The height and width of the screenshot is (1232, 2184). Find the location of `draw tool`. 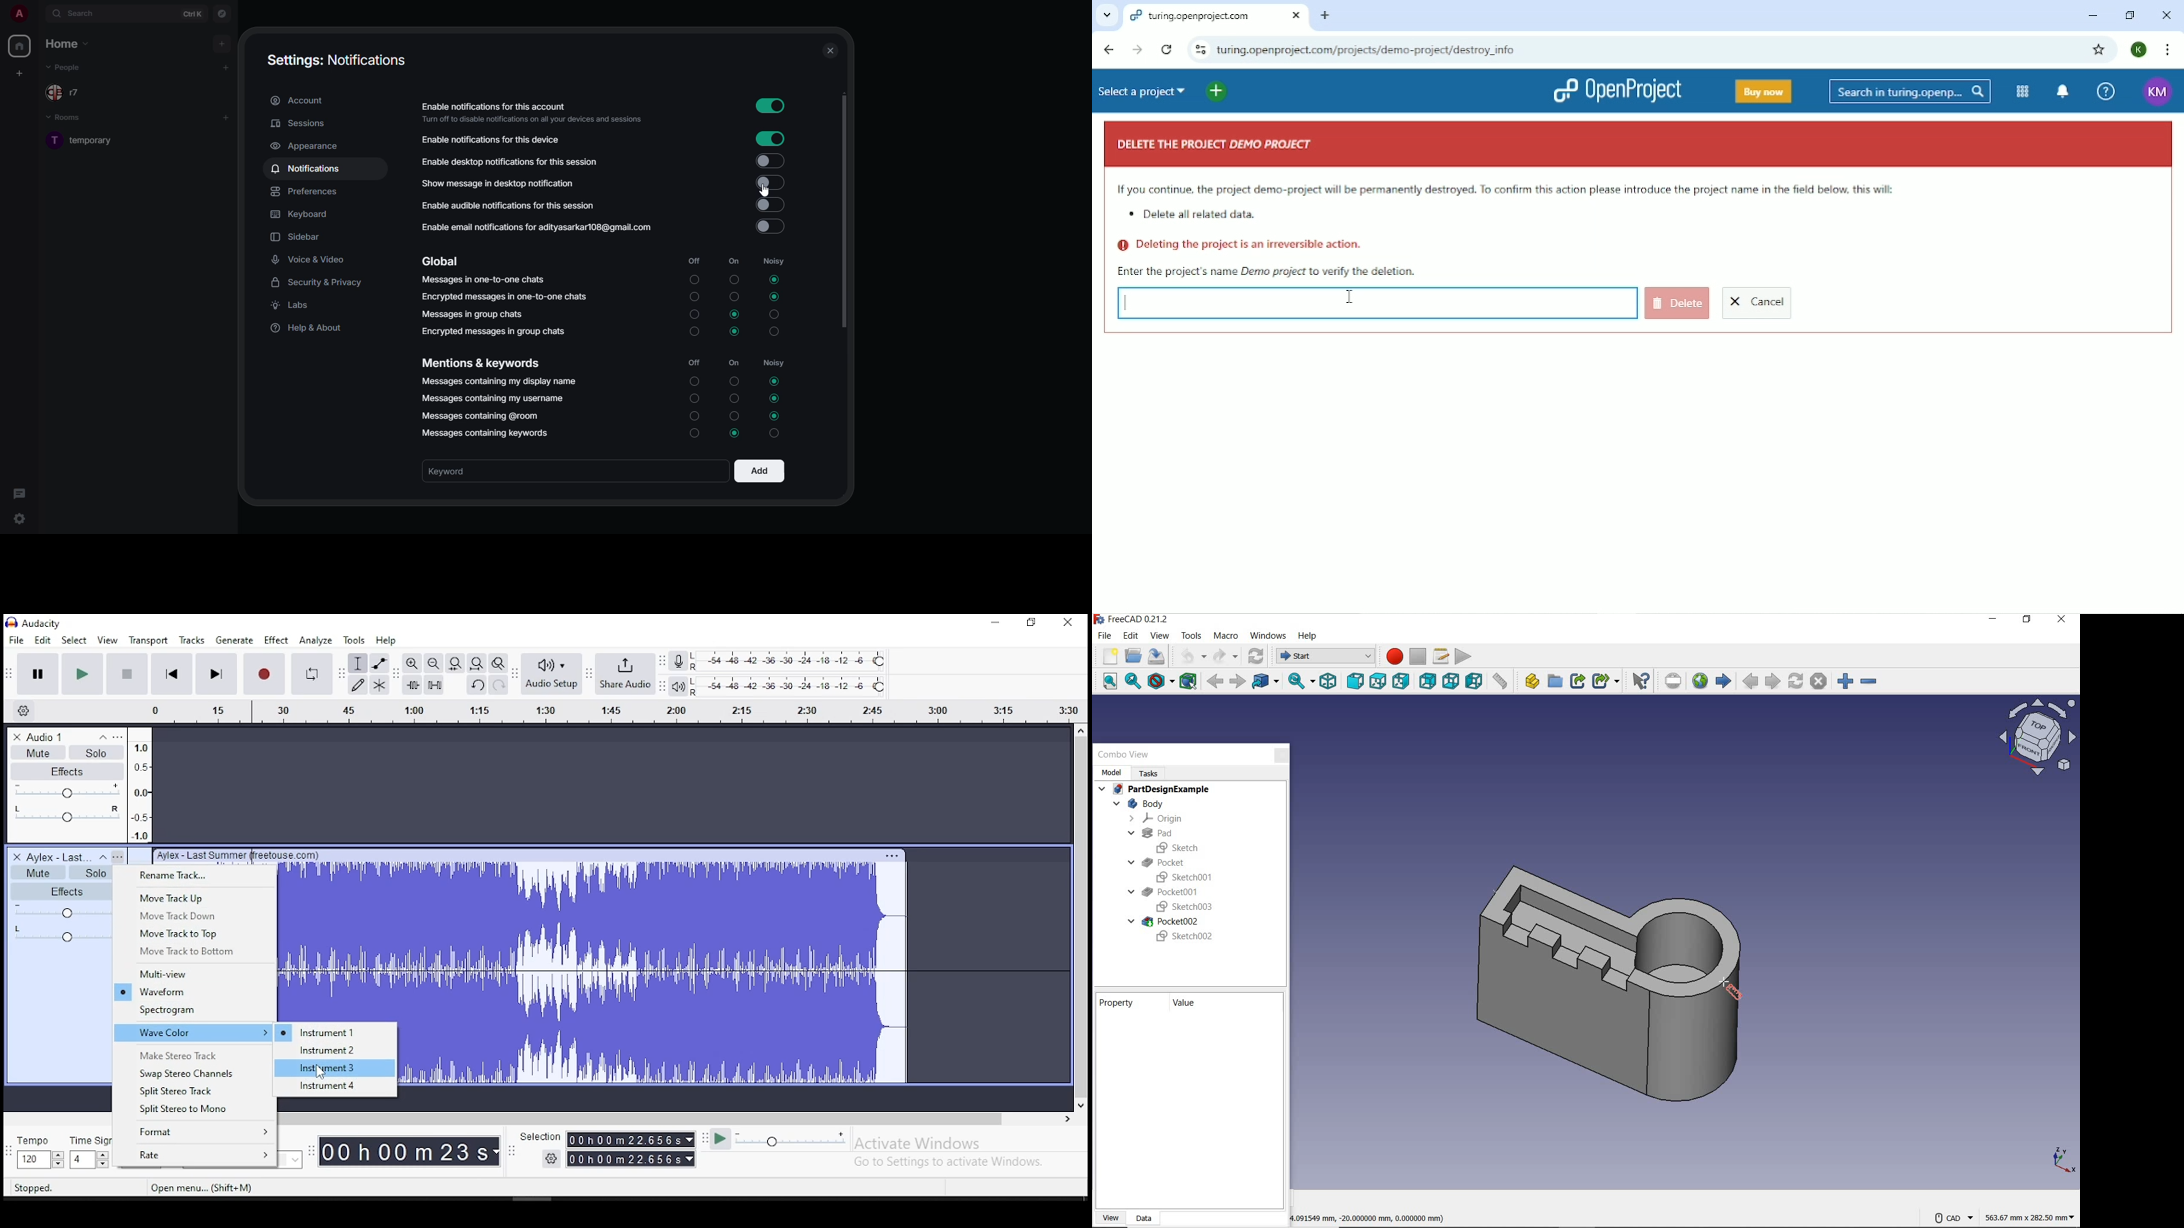

draw tool is located at coordinates (358, 685).